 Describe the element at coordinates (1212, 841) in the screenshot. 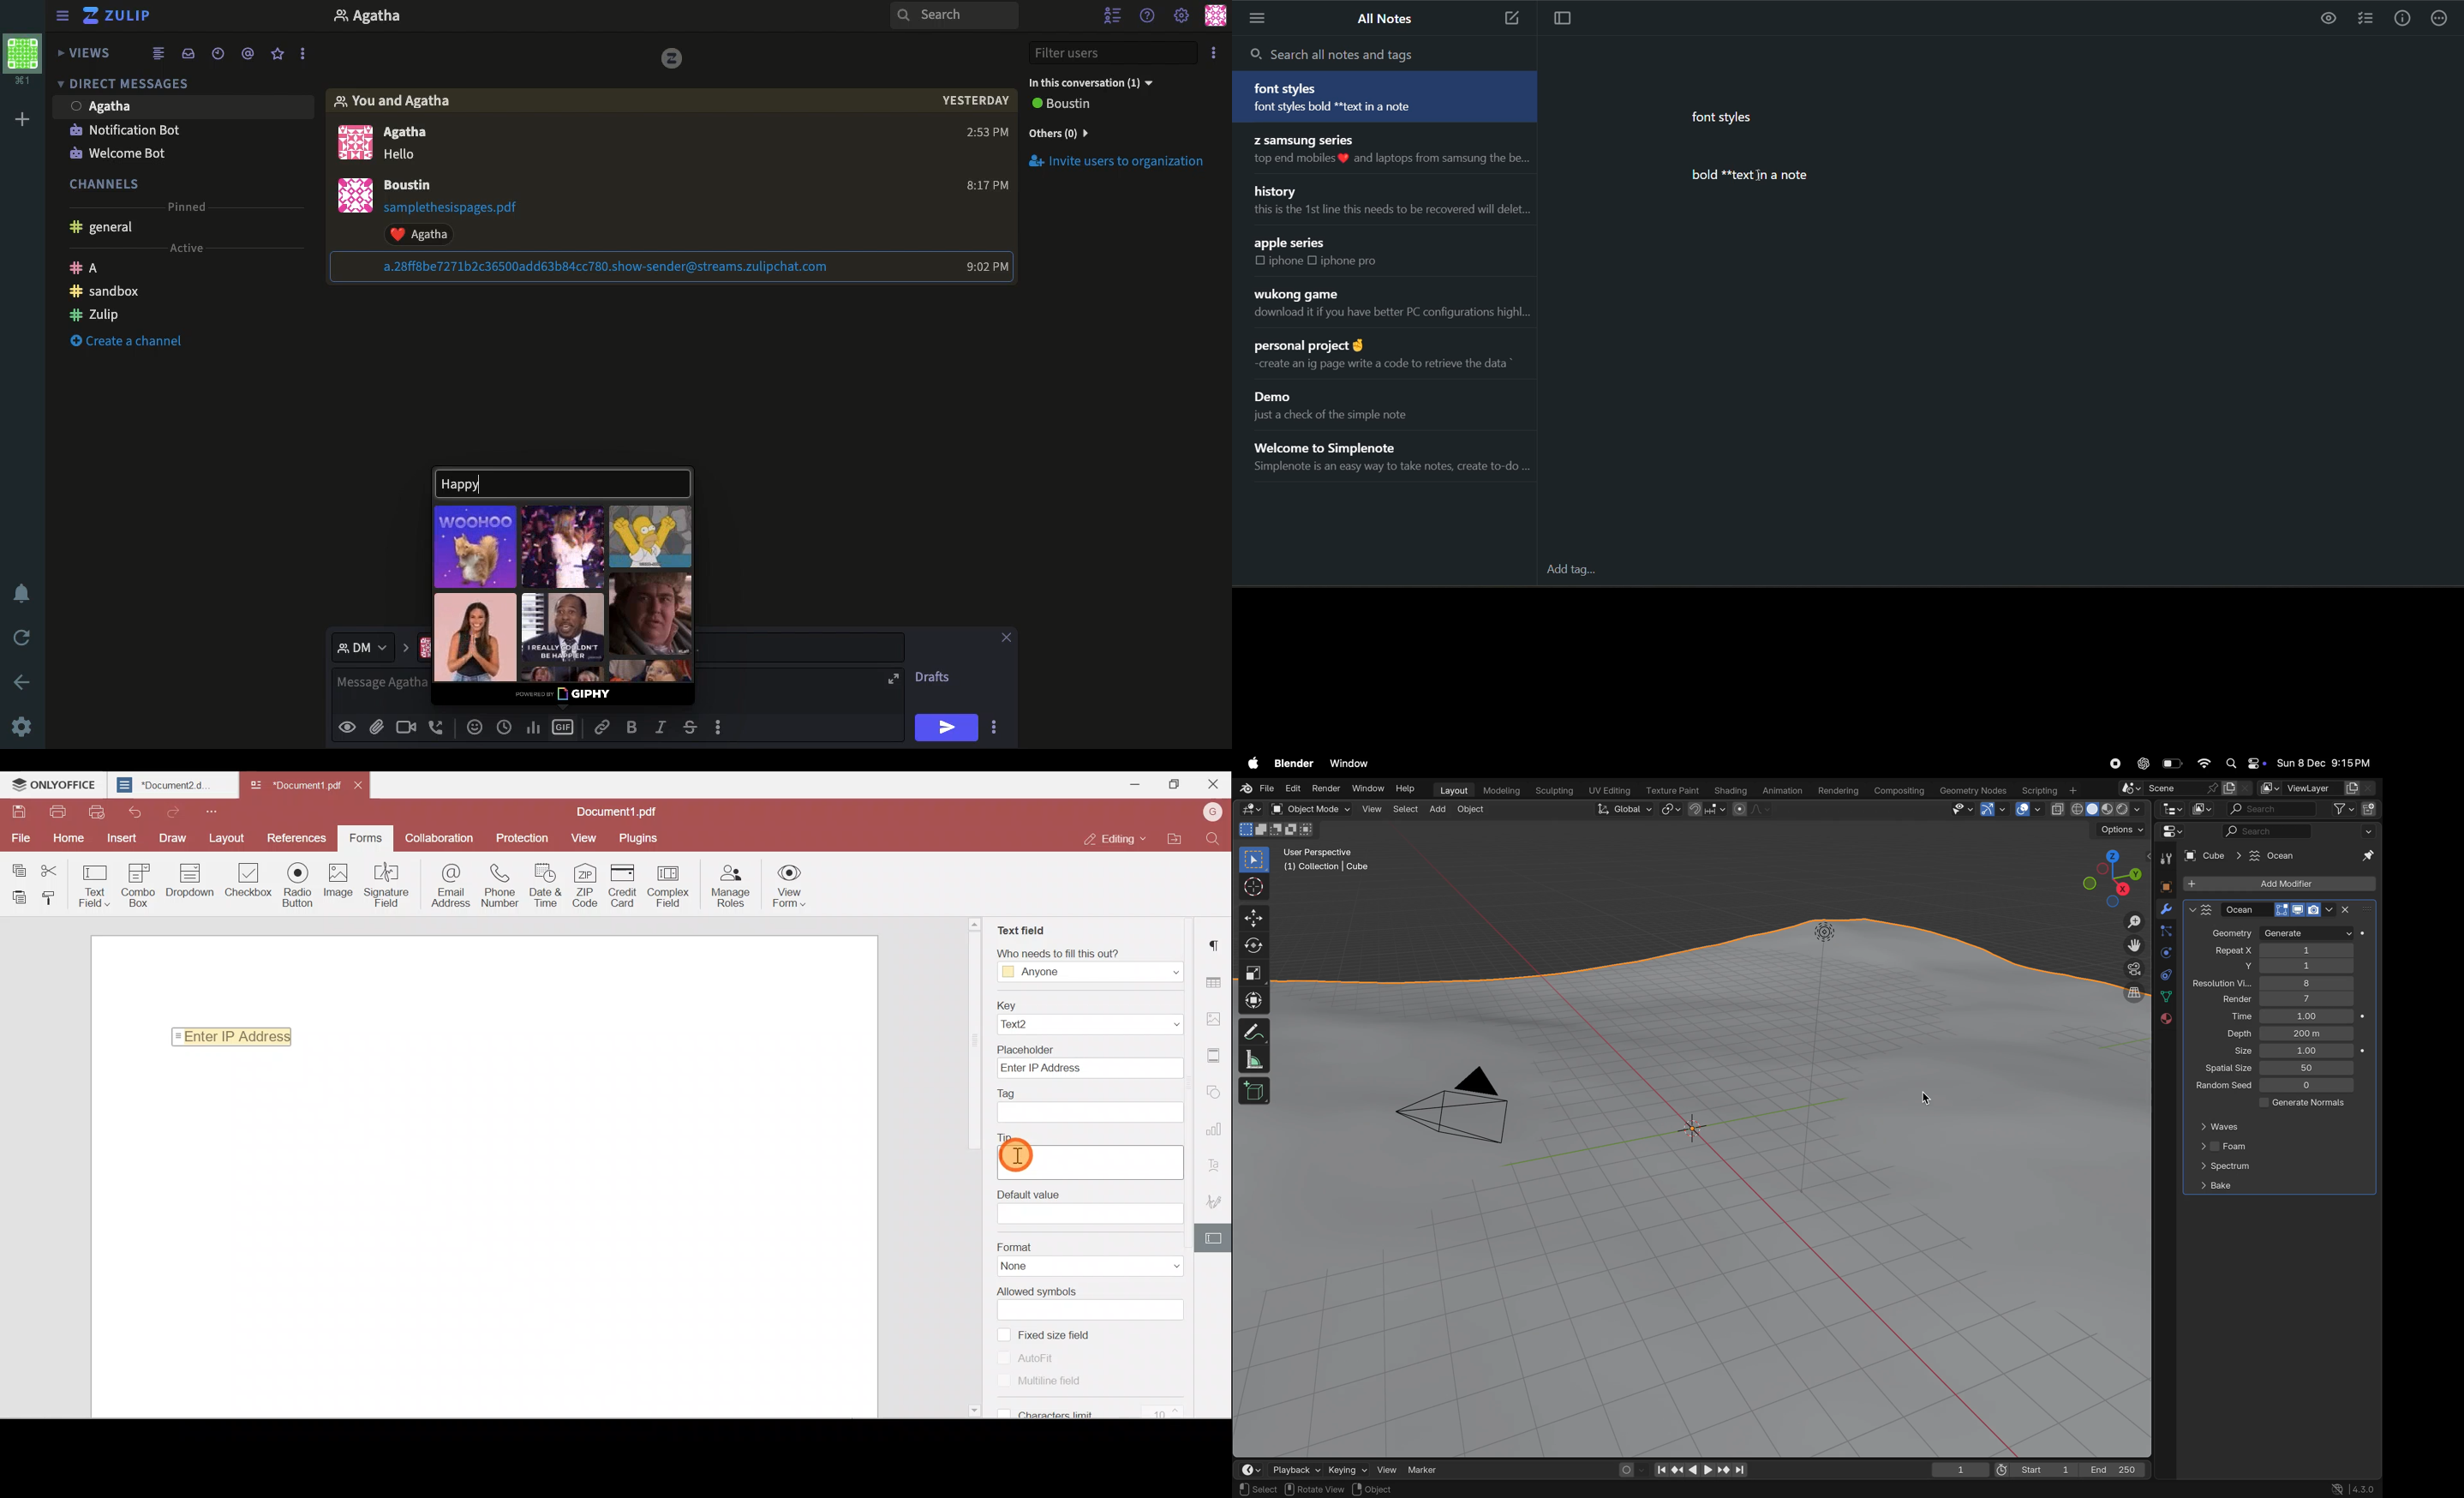

I see `Find` at that location.